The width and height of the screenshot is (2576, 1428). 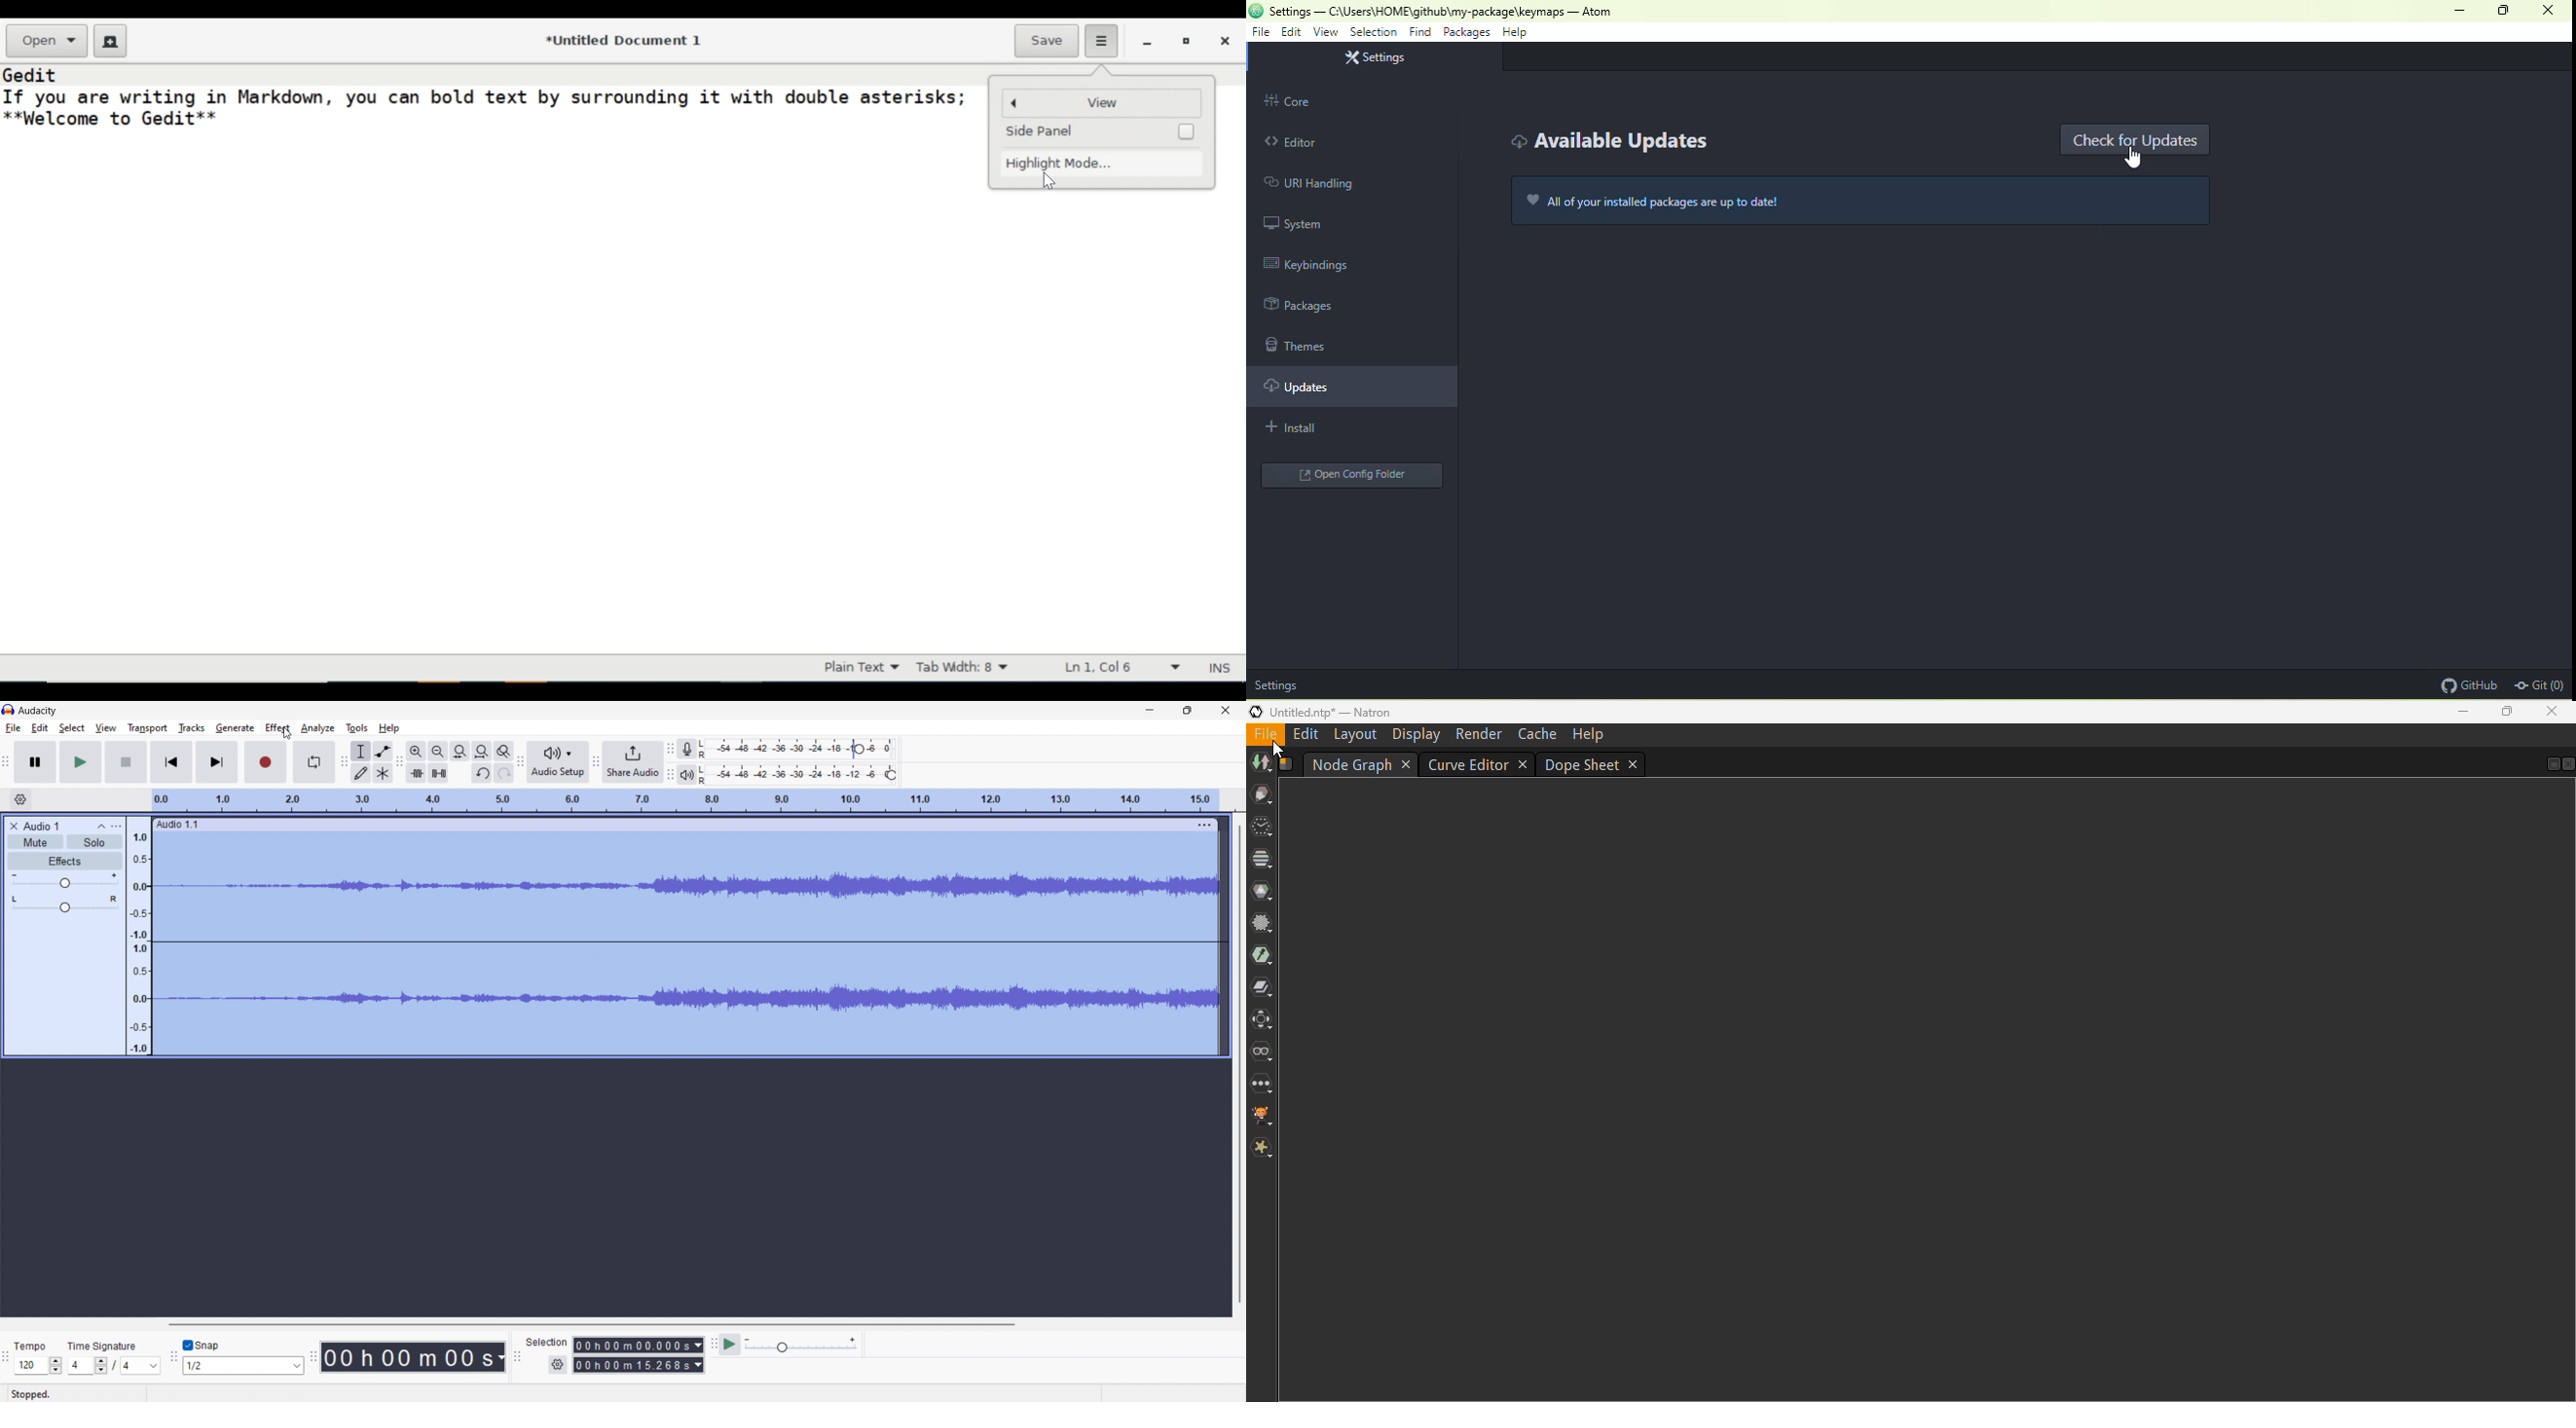 What do you see at coordinates (685, 801) in the screenshot?
I see `timeline` at bounding box center [685, 801].